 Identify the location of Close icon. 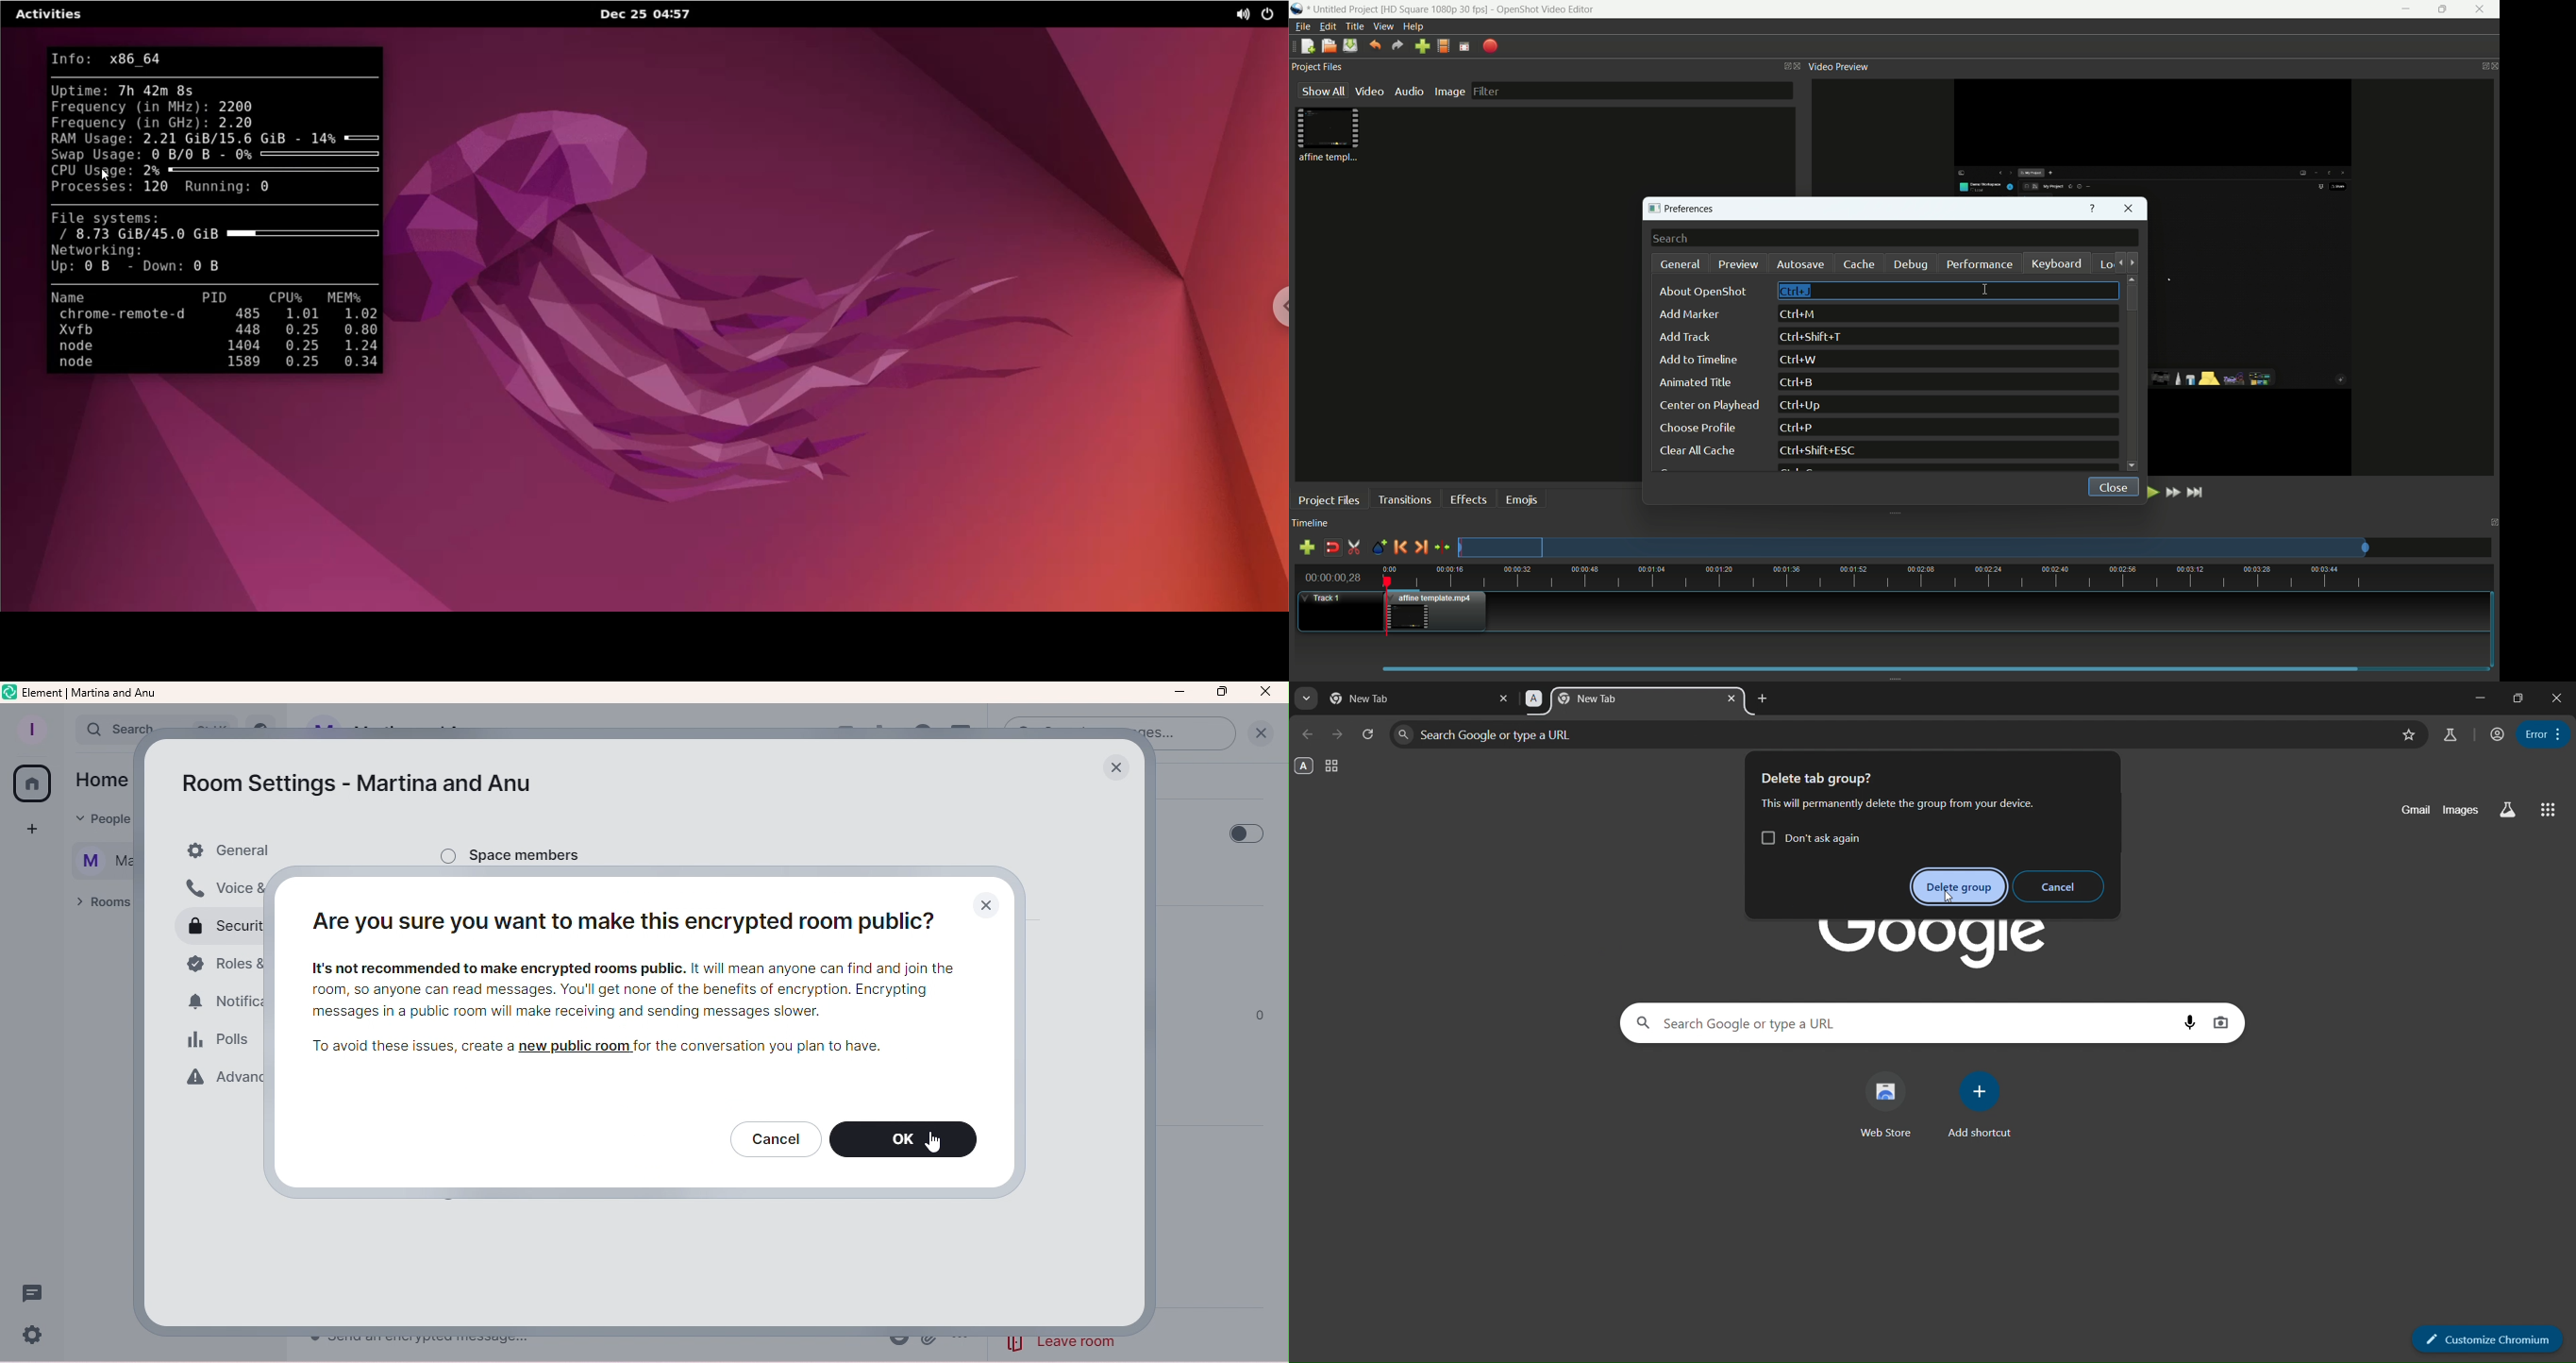
(1265, 693).